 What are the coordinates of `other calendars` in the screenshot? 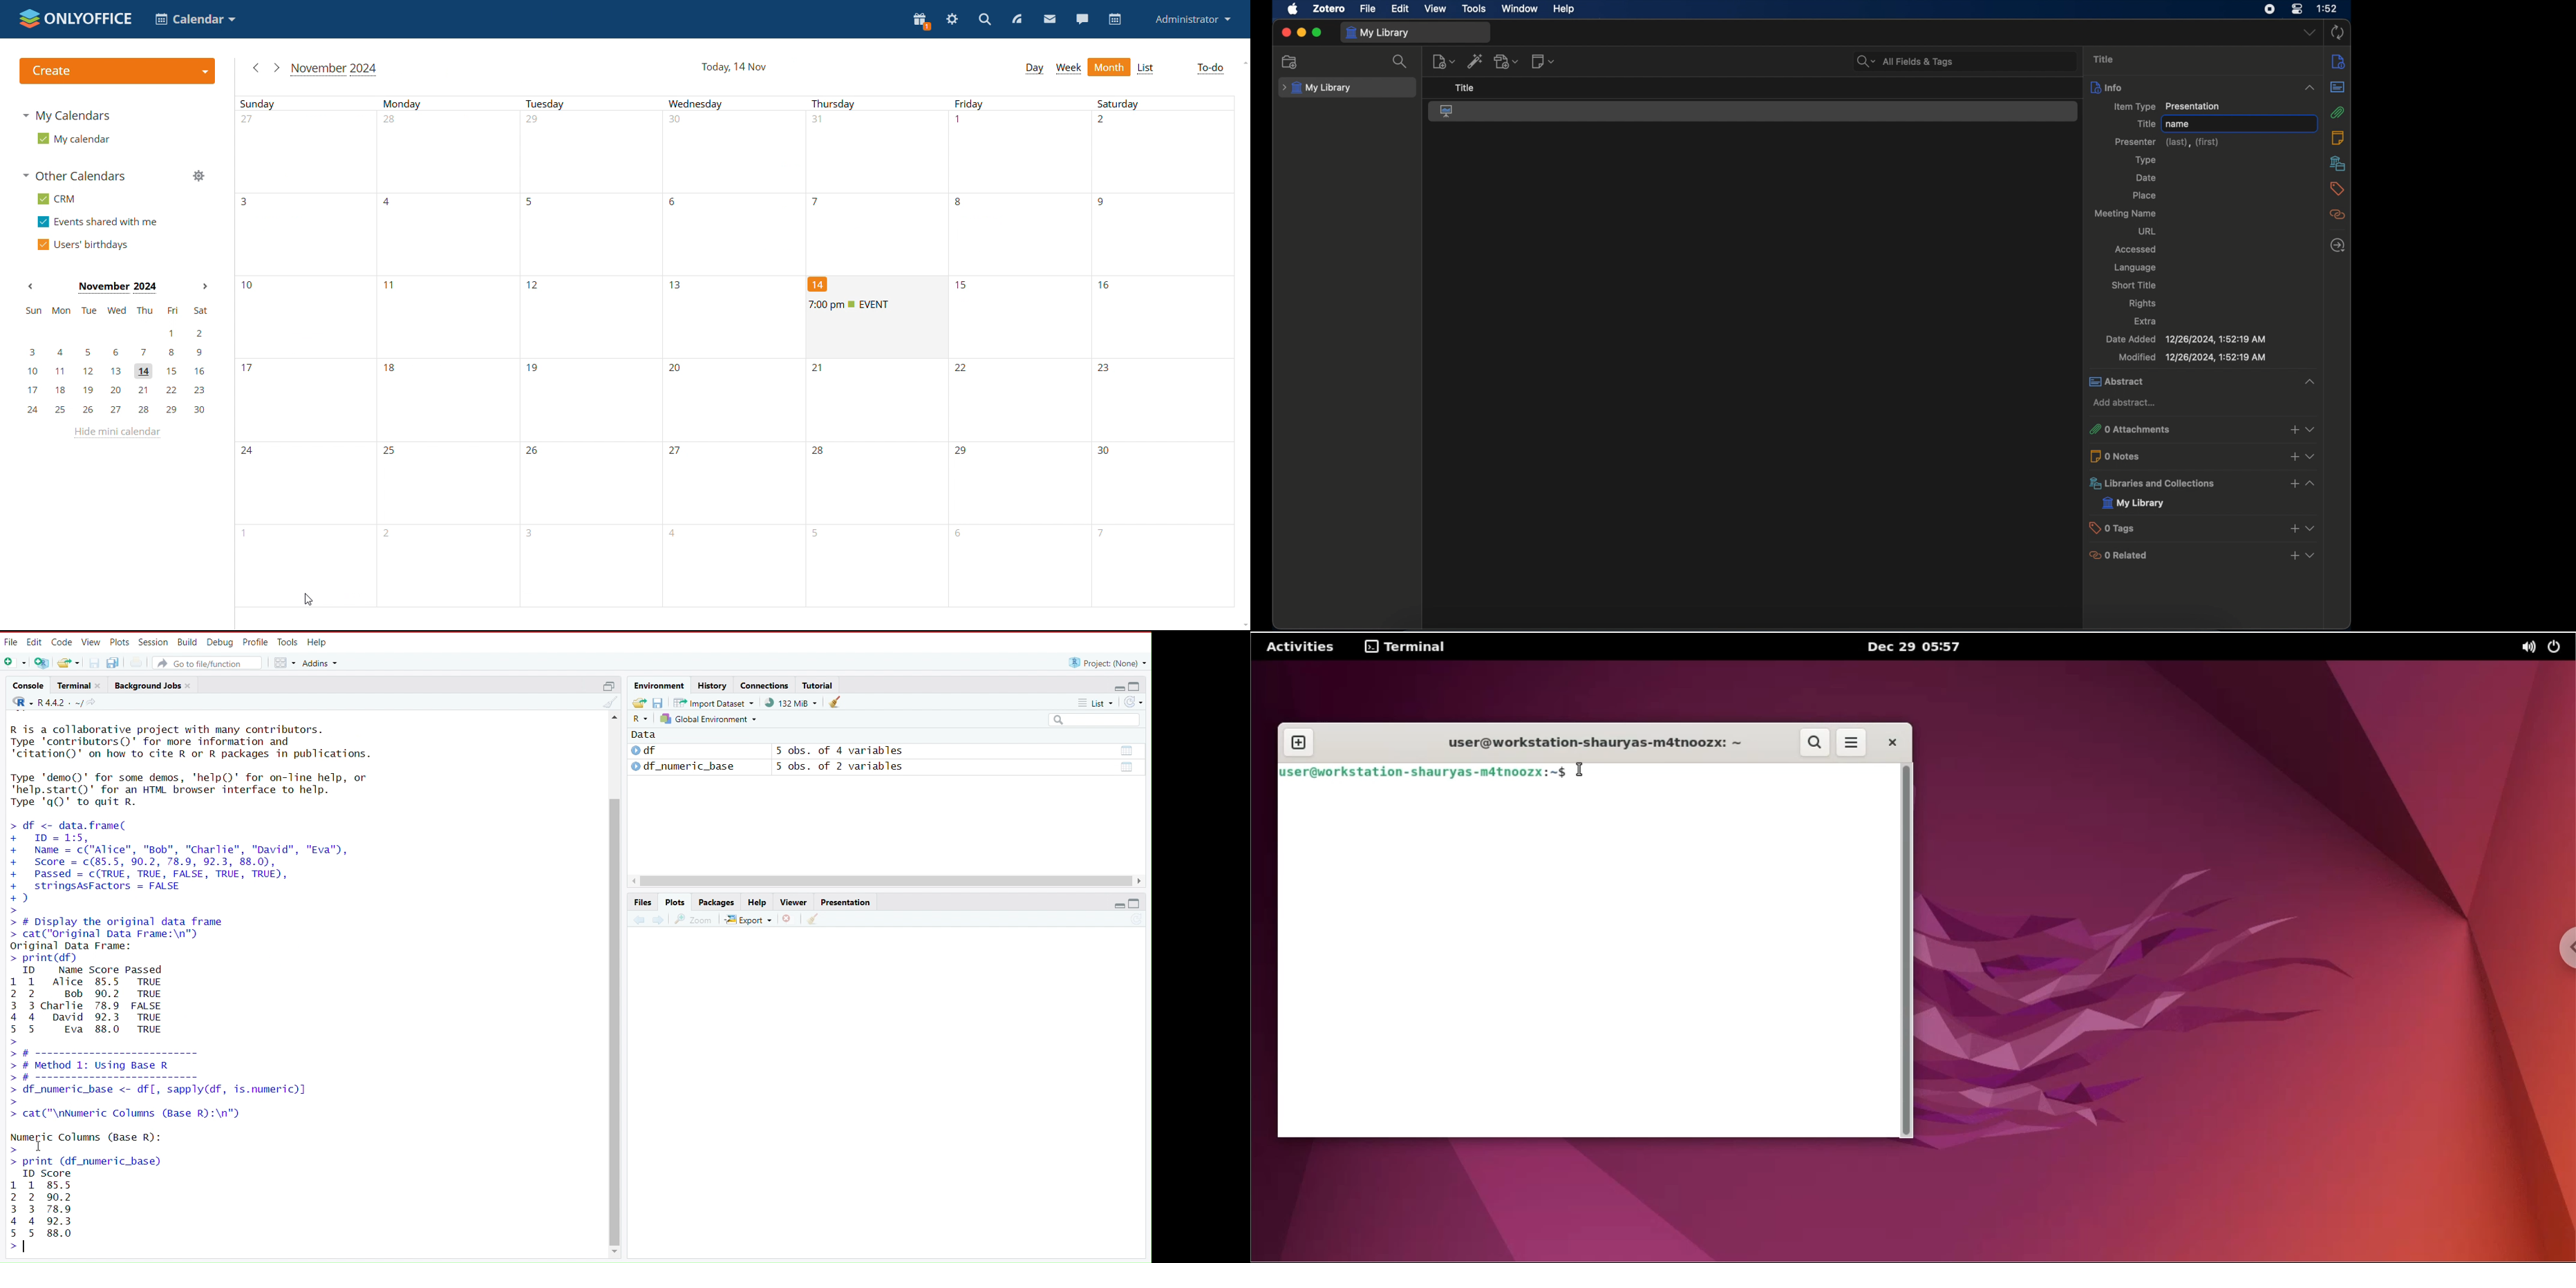 It's located at (74, 176).